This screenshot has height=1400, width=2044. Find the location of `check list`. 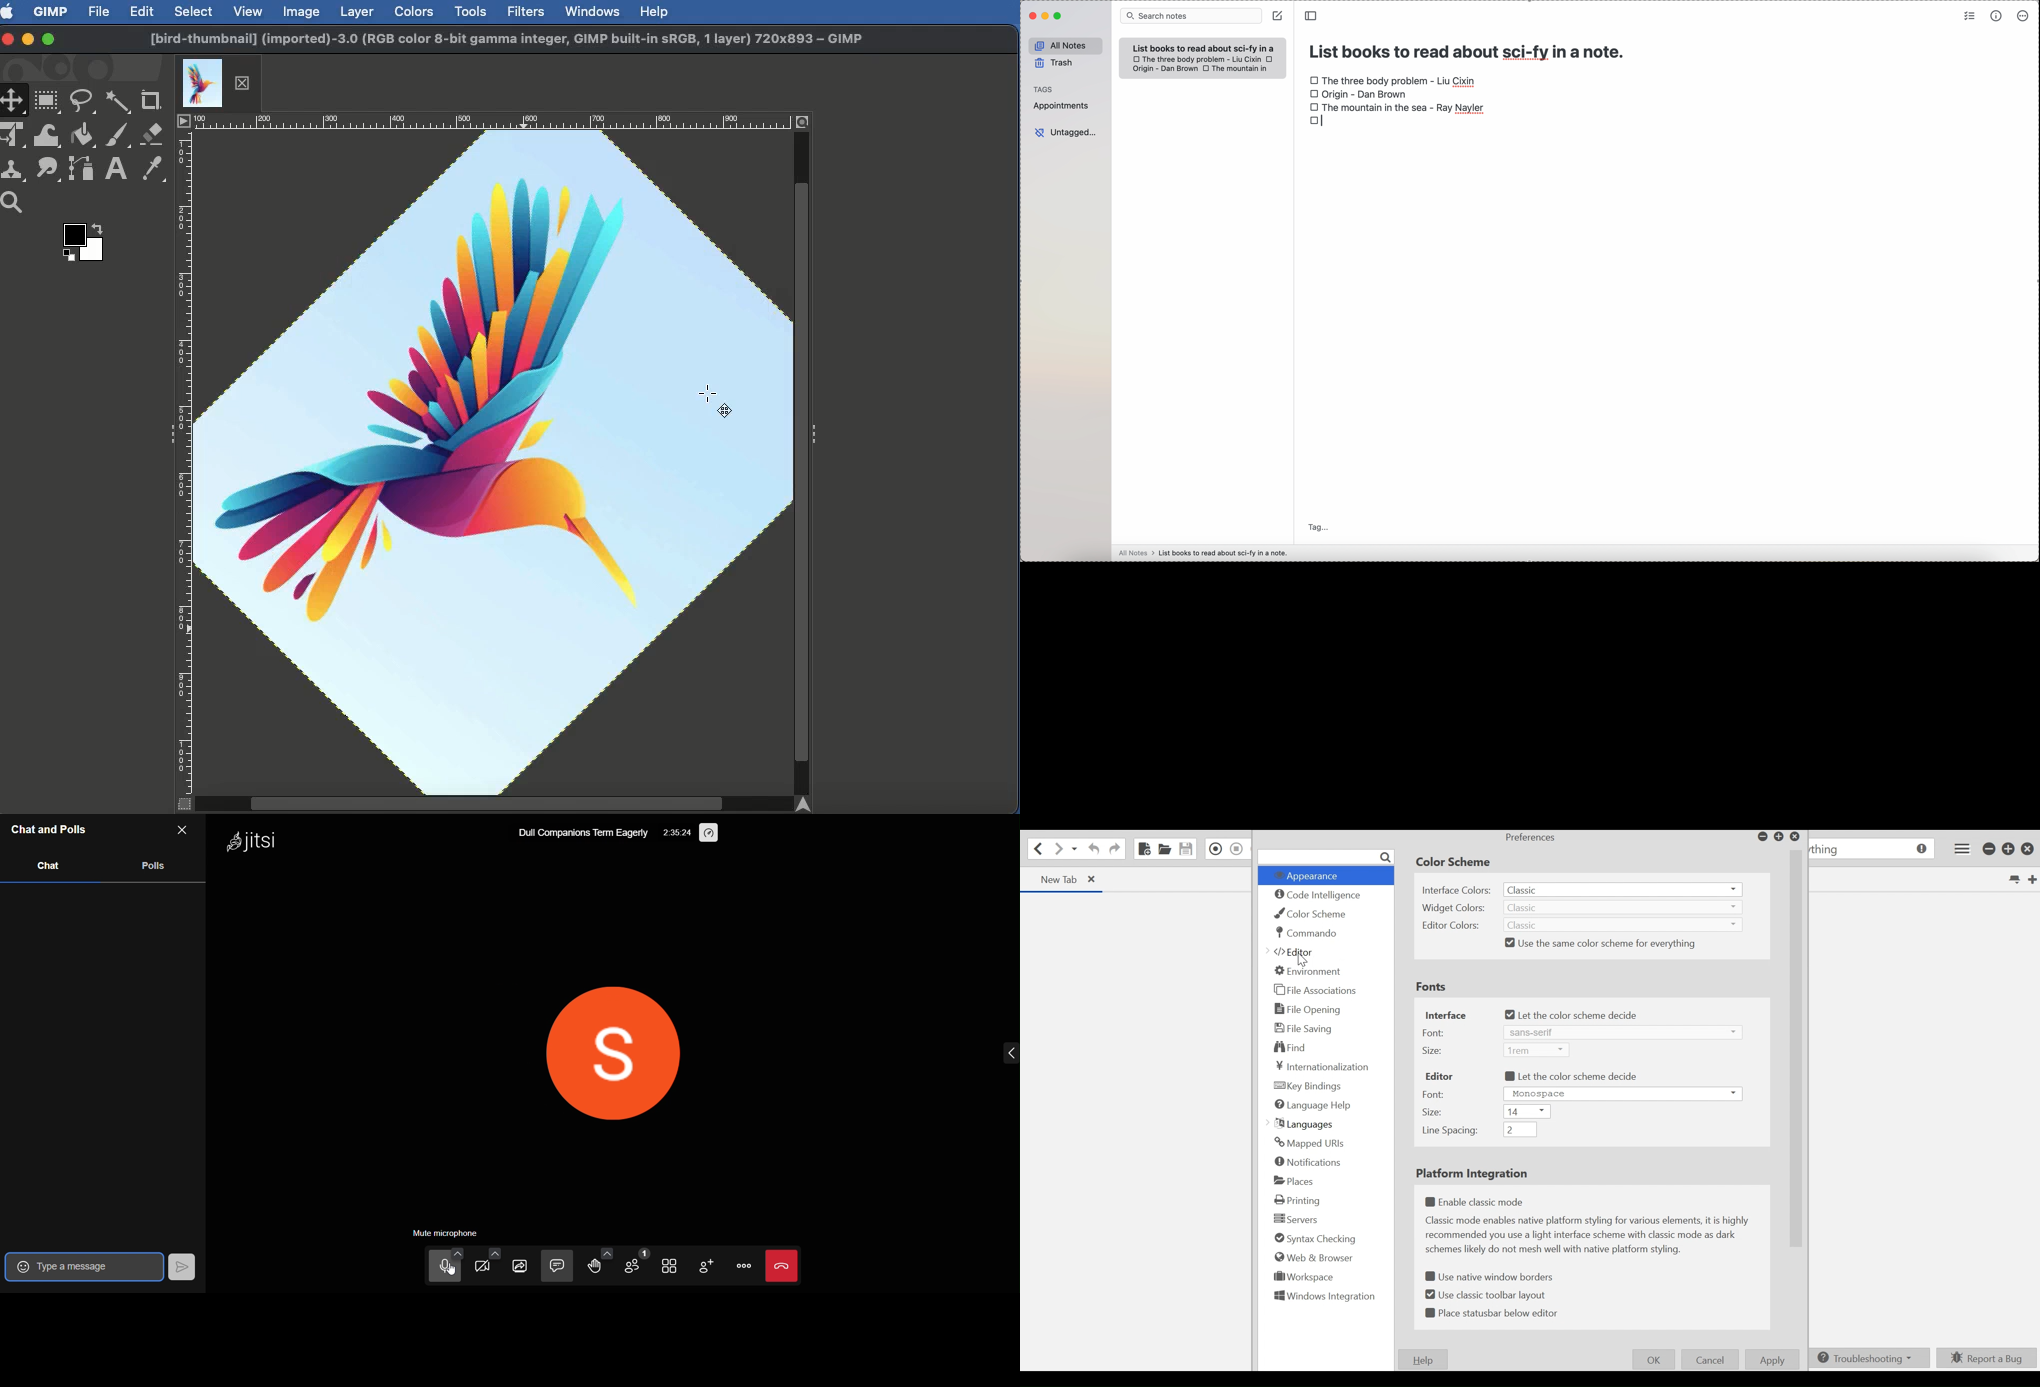

check list is located at coordinates (1970, 16).